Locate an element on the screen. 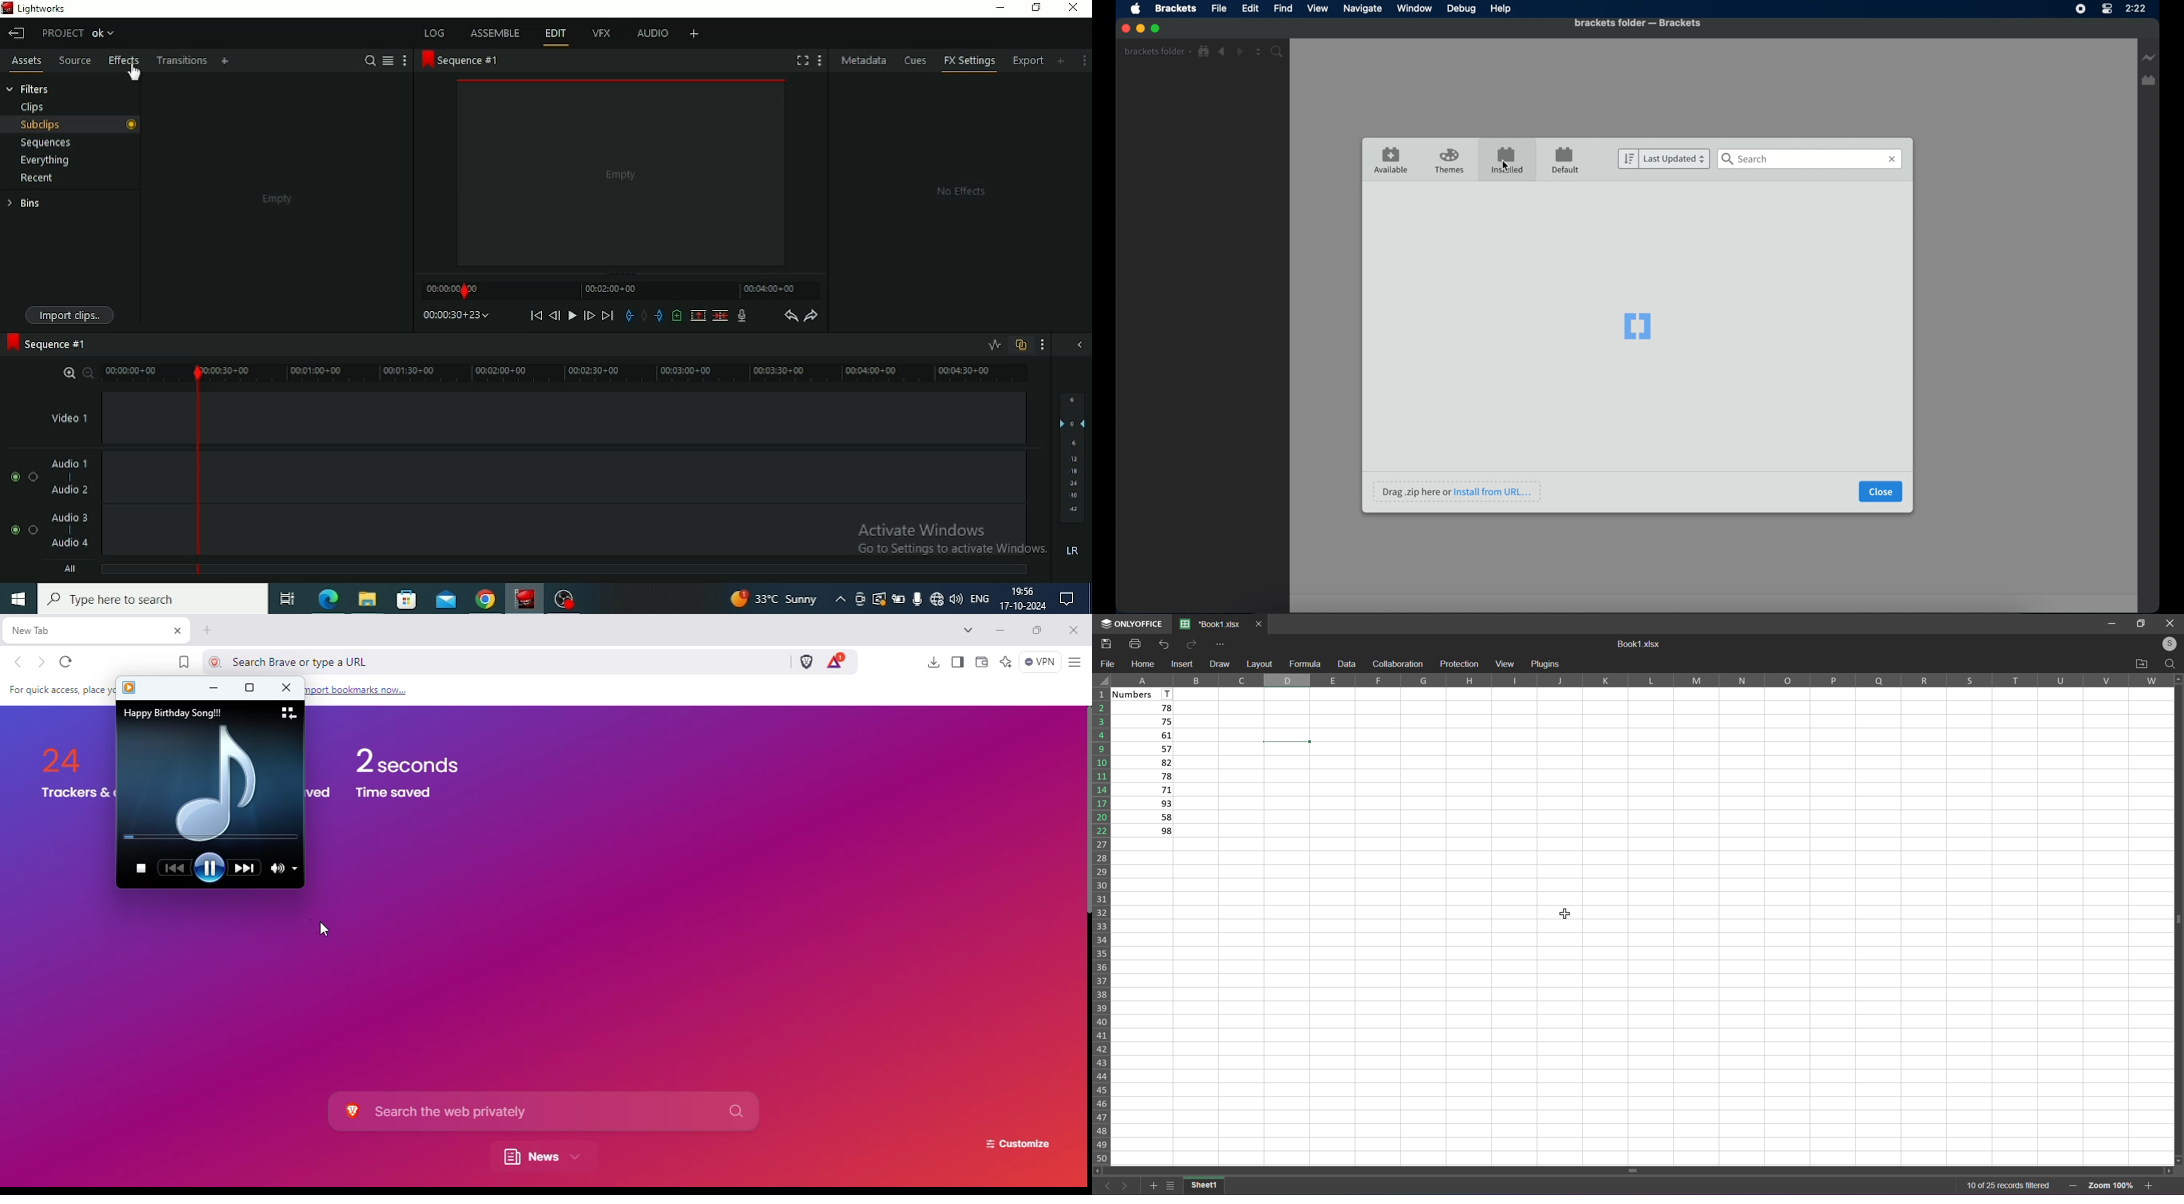  brave rewards panel is located at coordinates (835, 661).